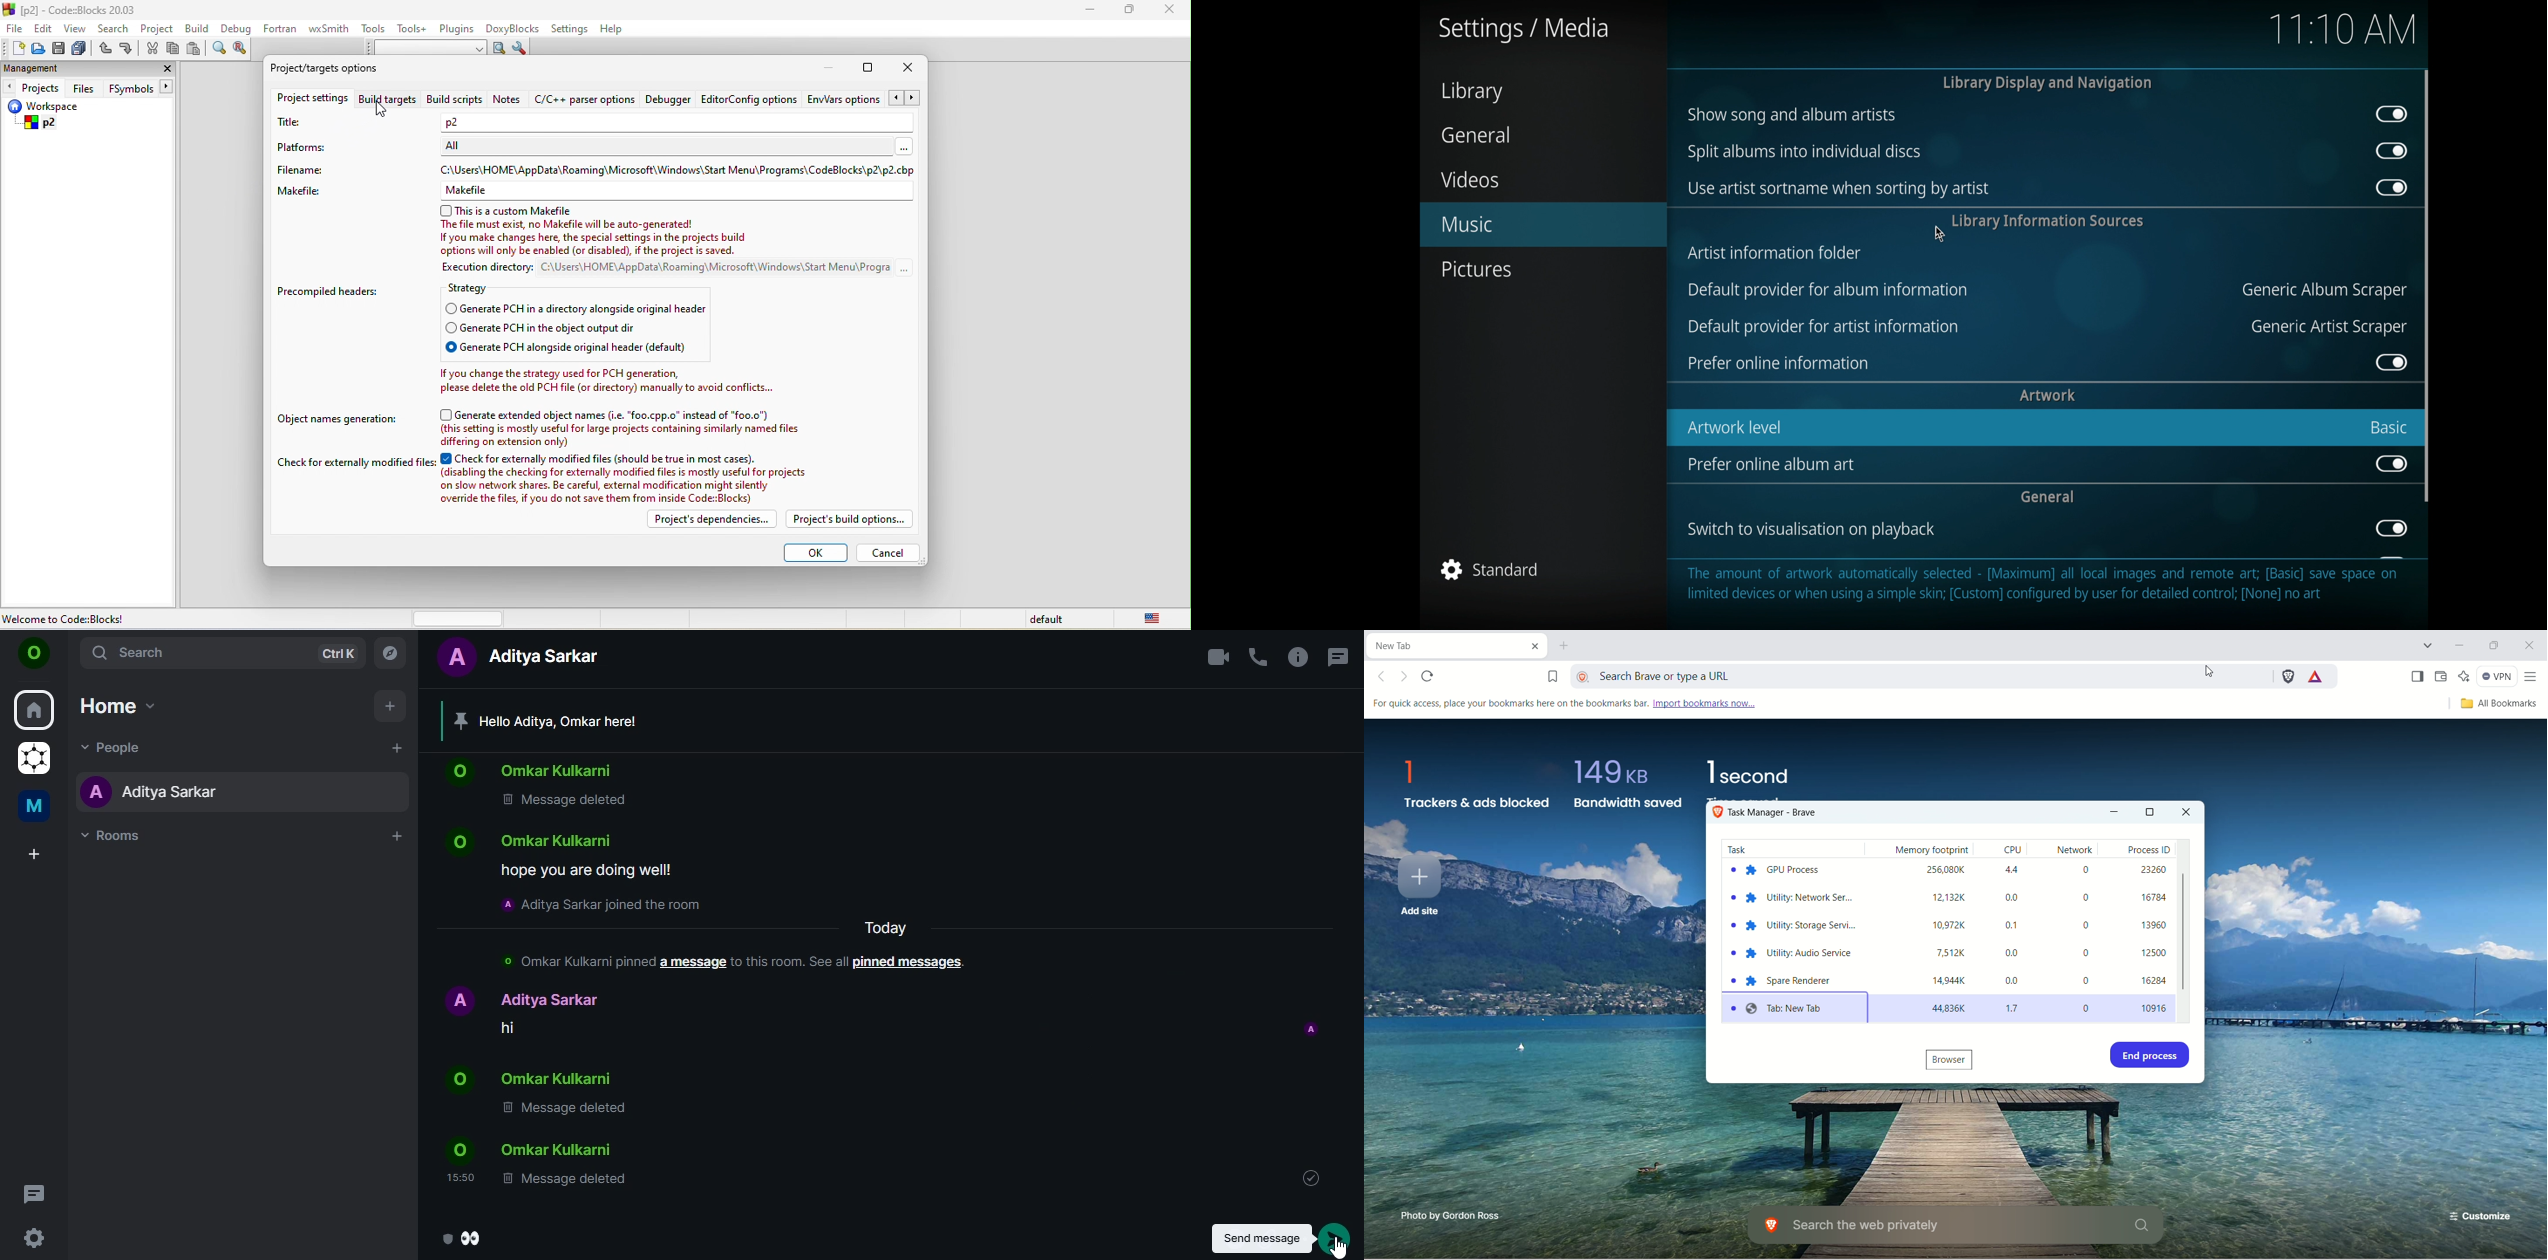  I want to click on build targets, so click(387, 101).